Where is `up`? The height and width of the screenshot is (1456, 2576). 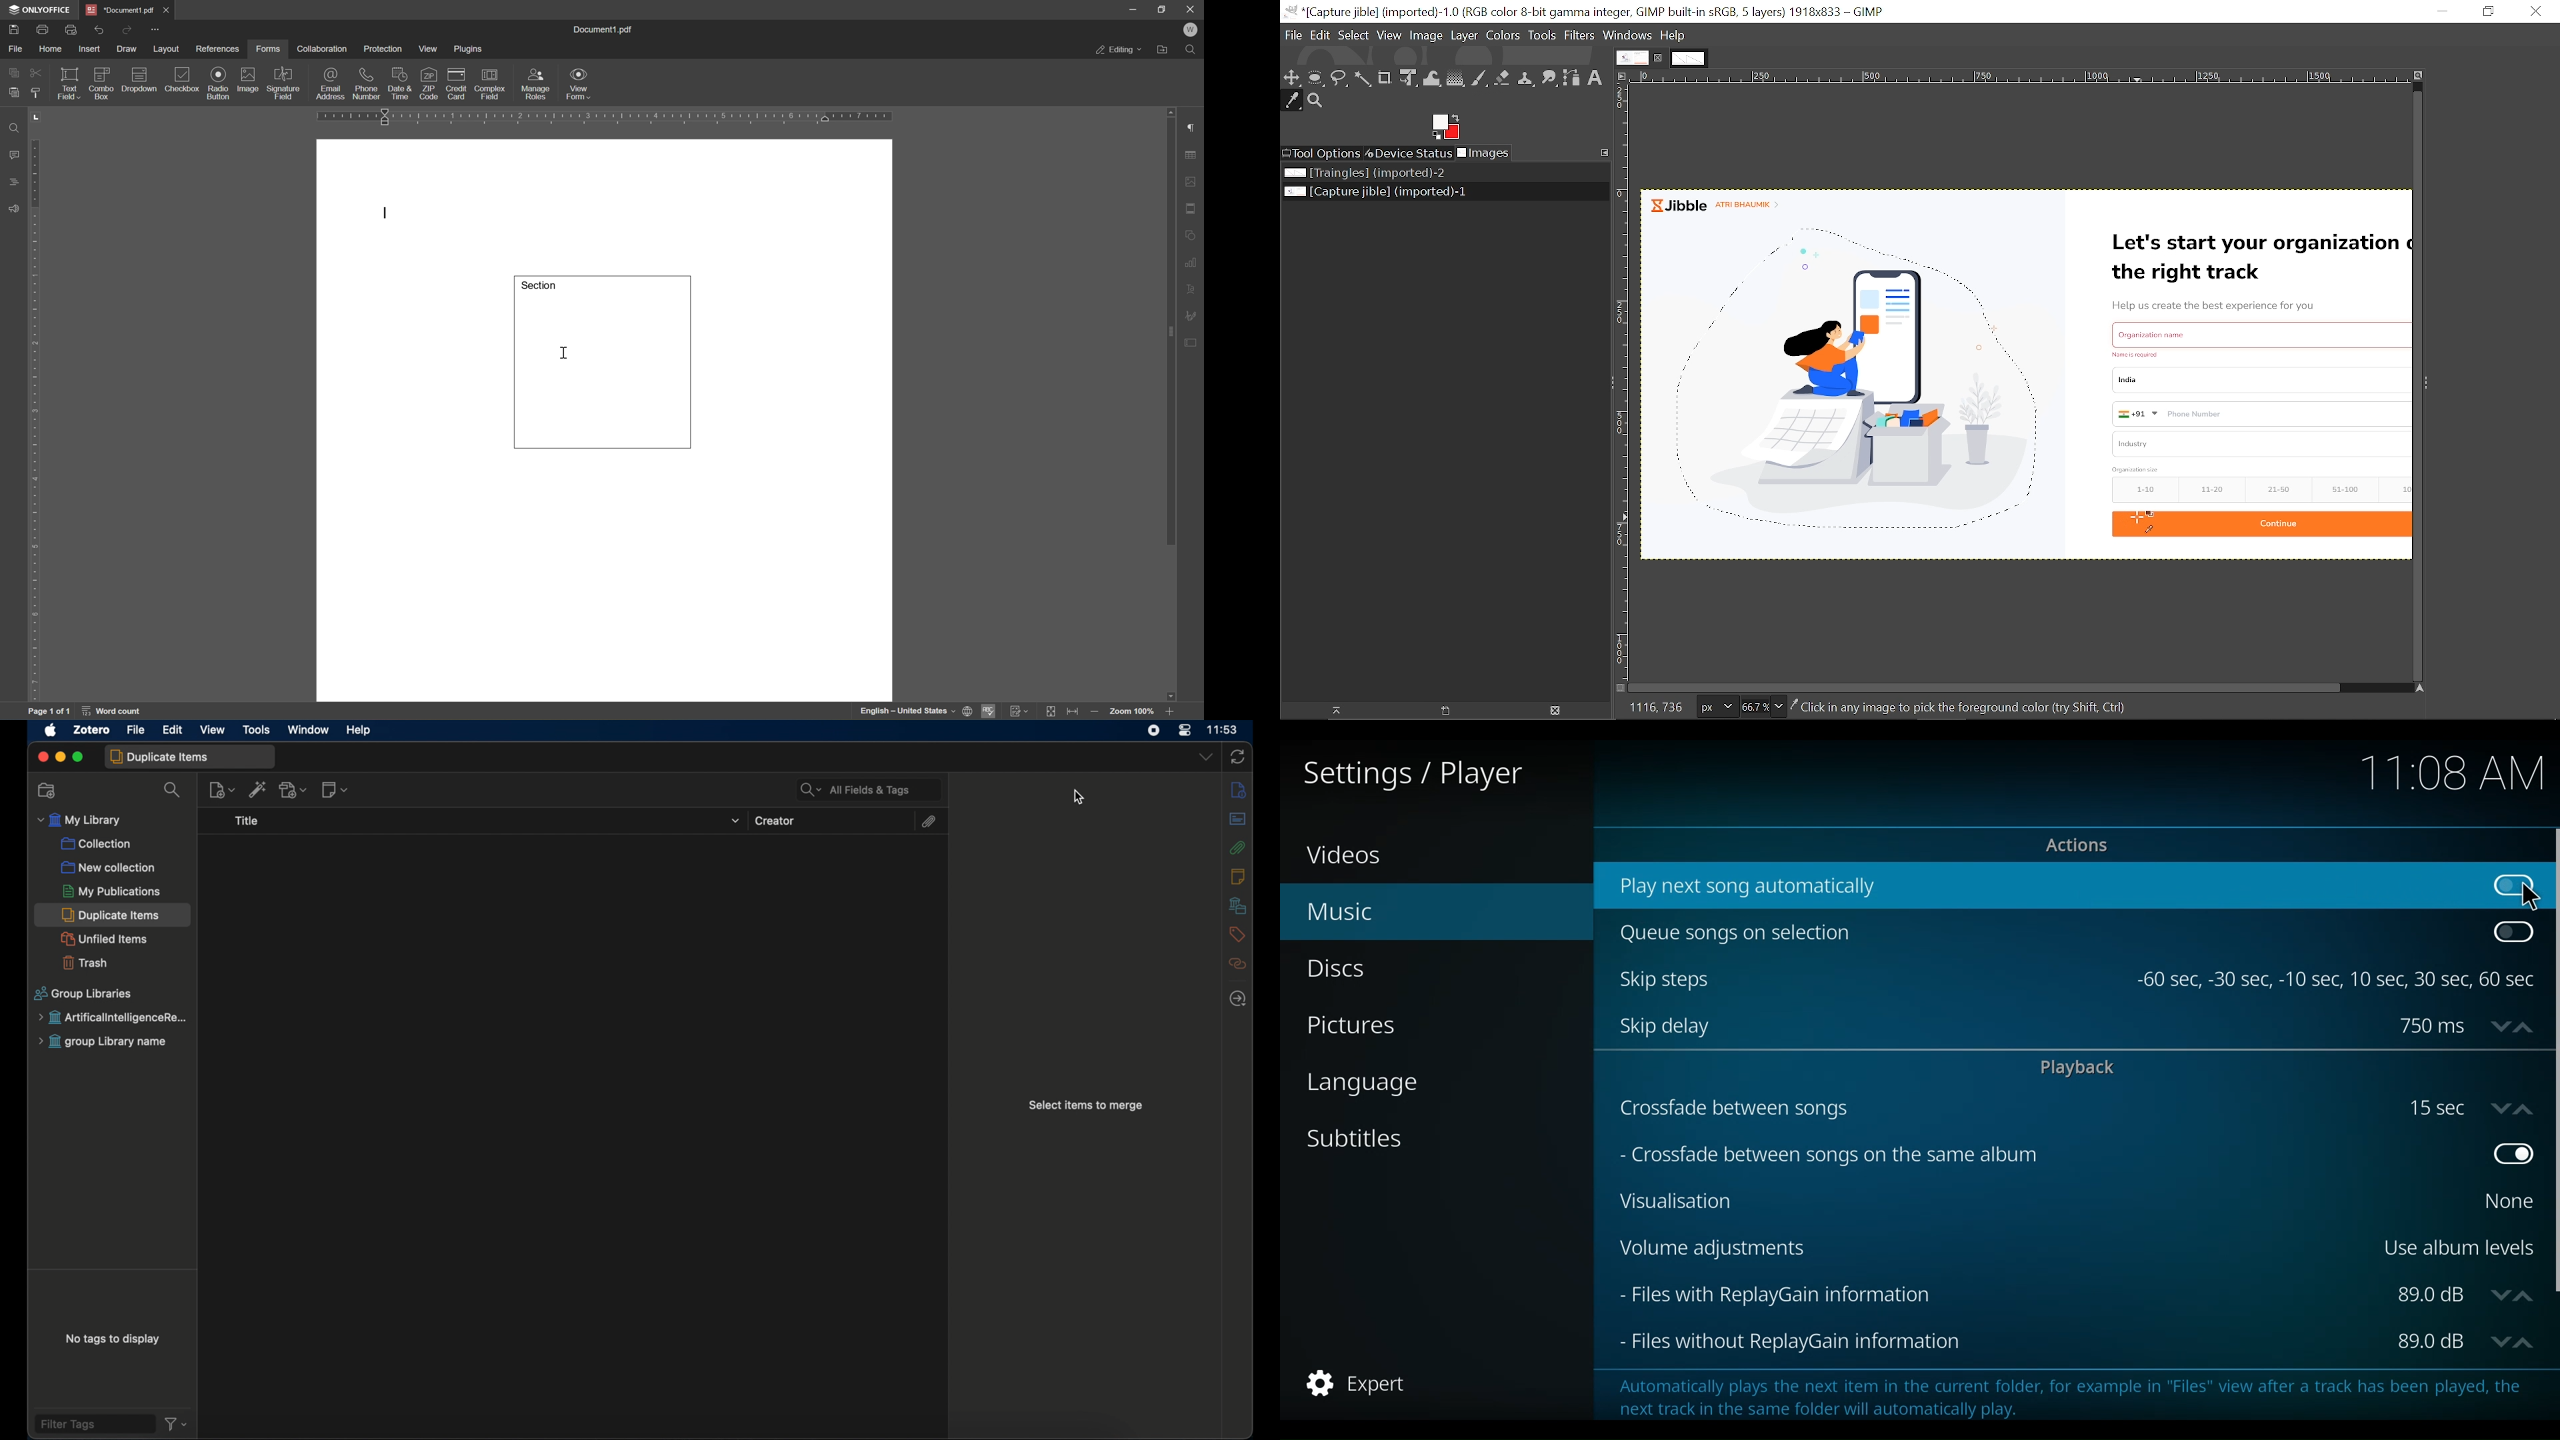 up is located at coordinates (2526, 1025).